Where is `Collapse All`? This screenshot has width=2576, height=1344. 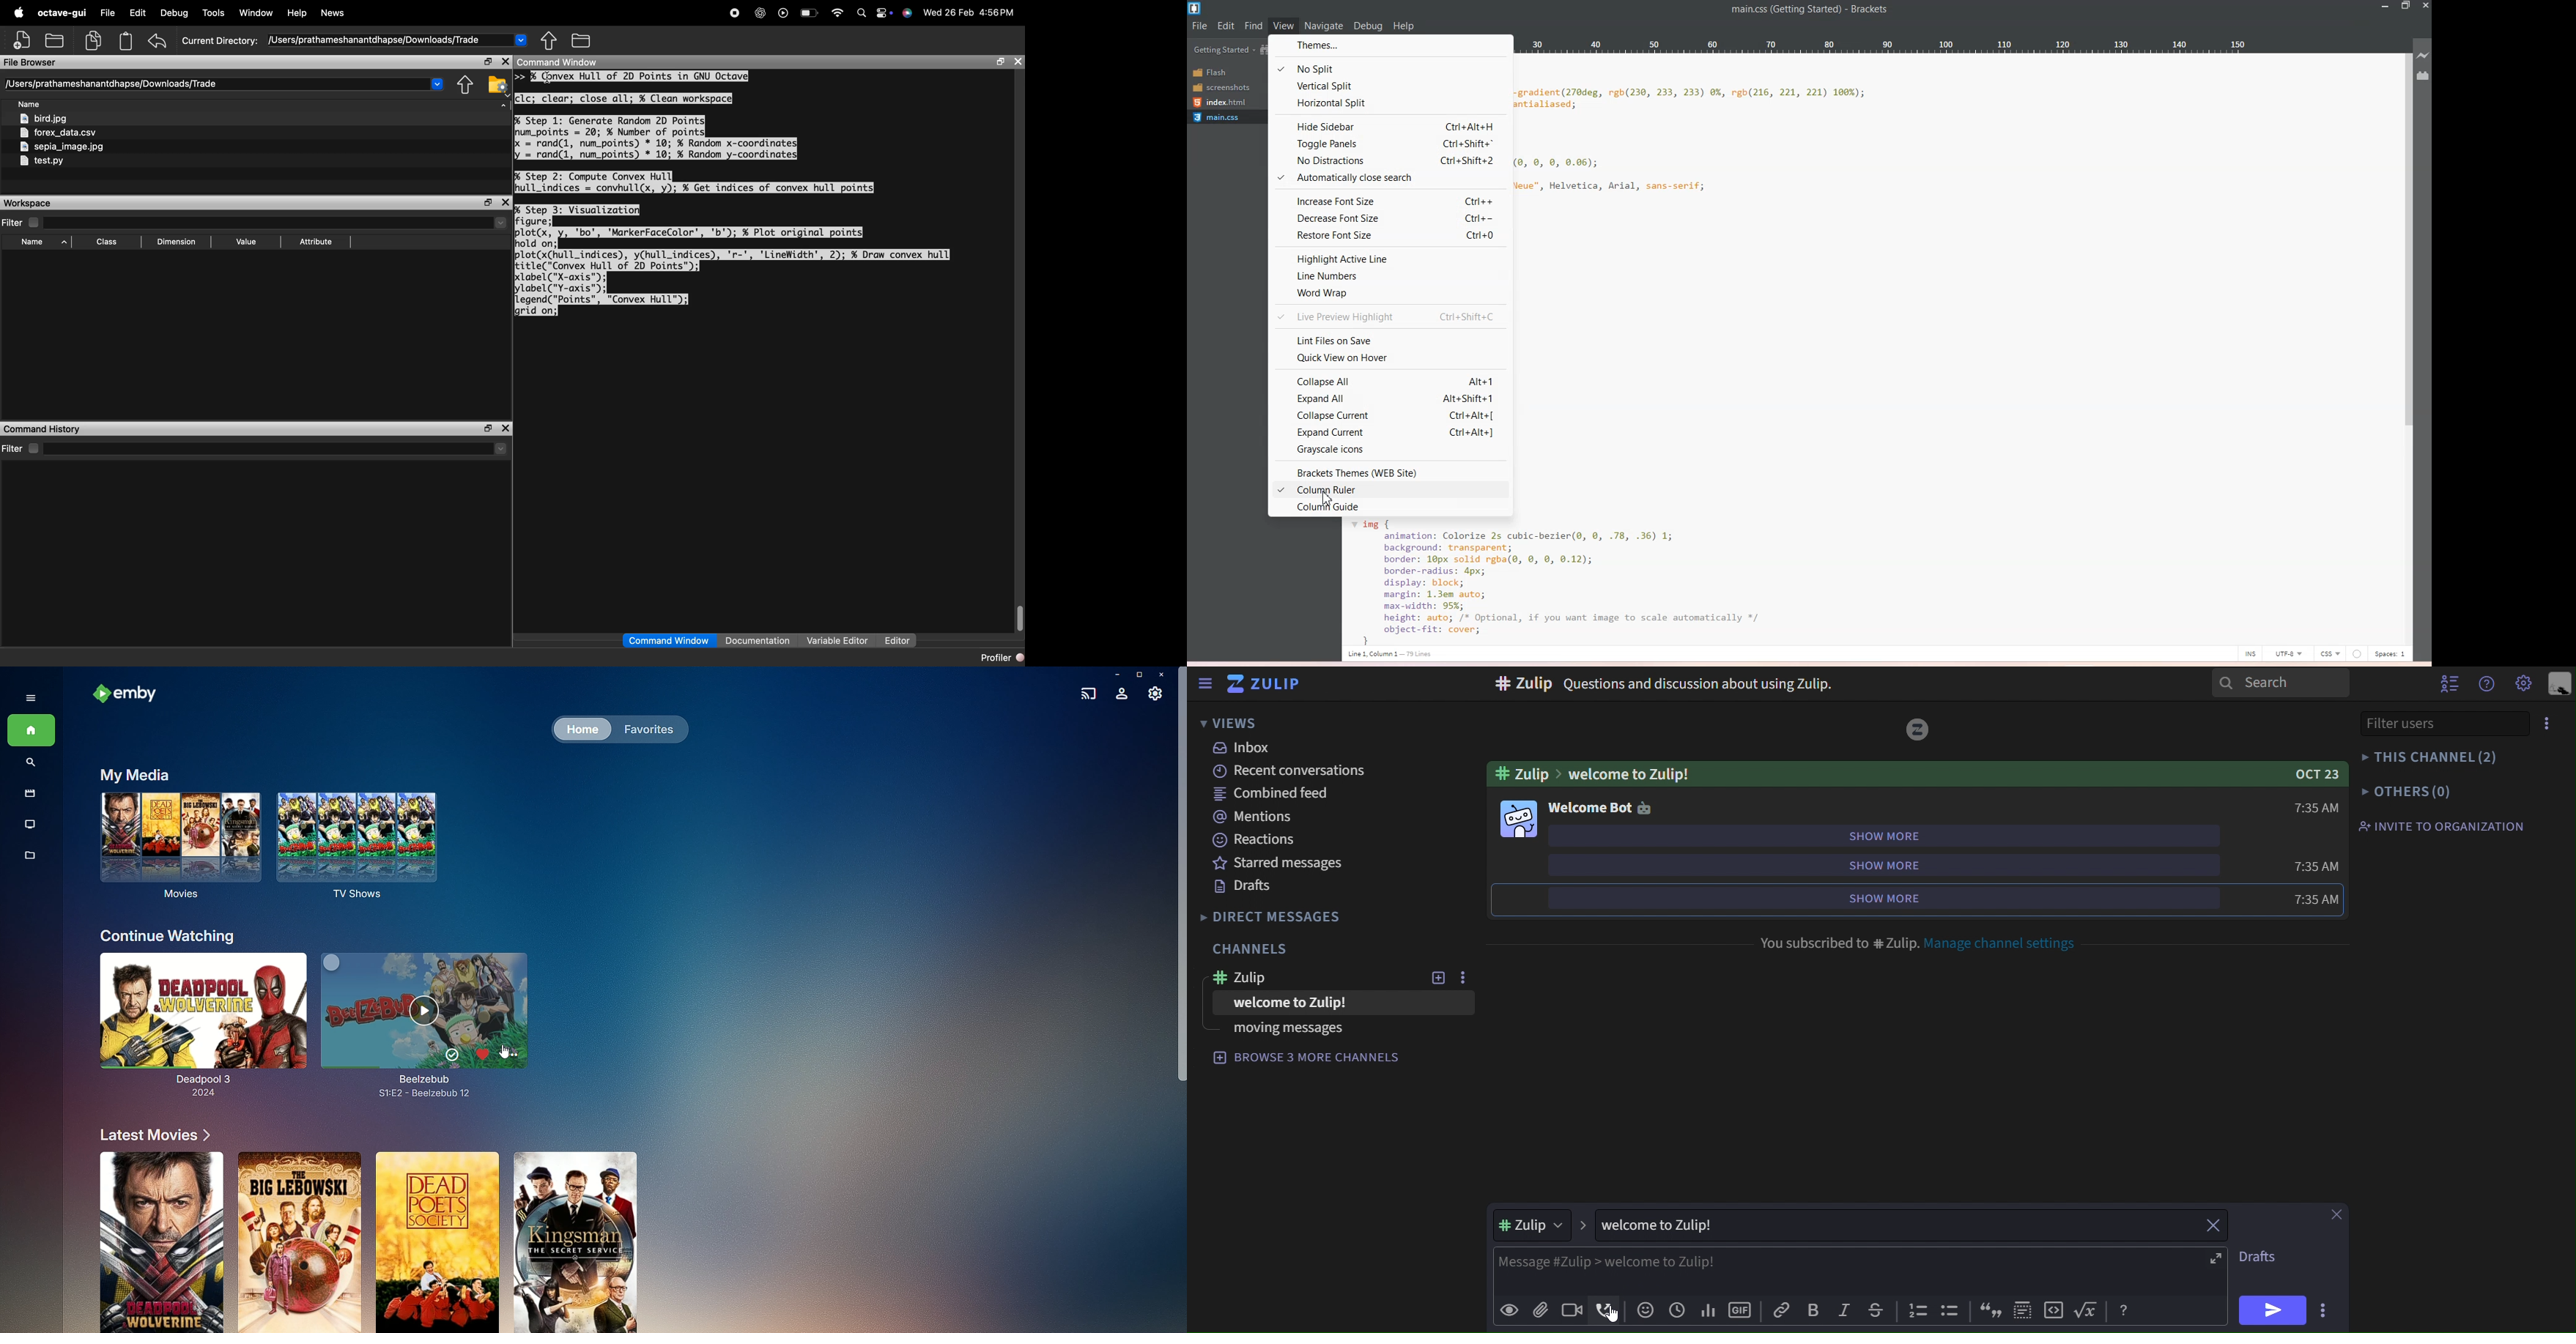
Collapse All is located at coordinates (1391, 380).